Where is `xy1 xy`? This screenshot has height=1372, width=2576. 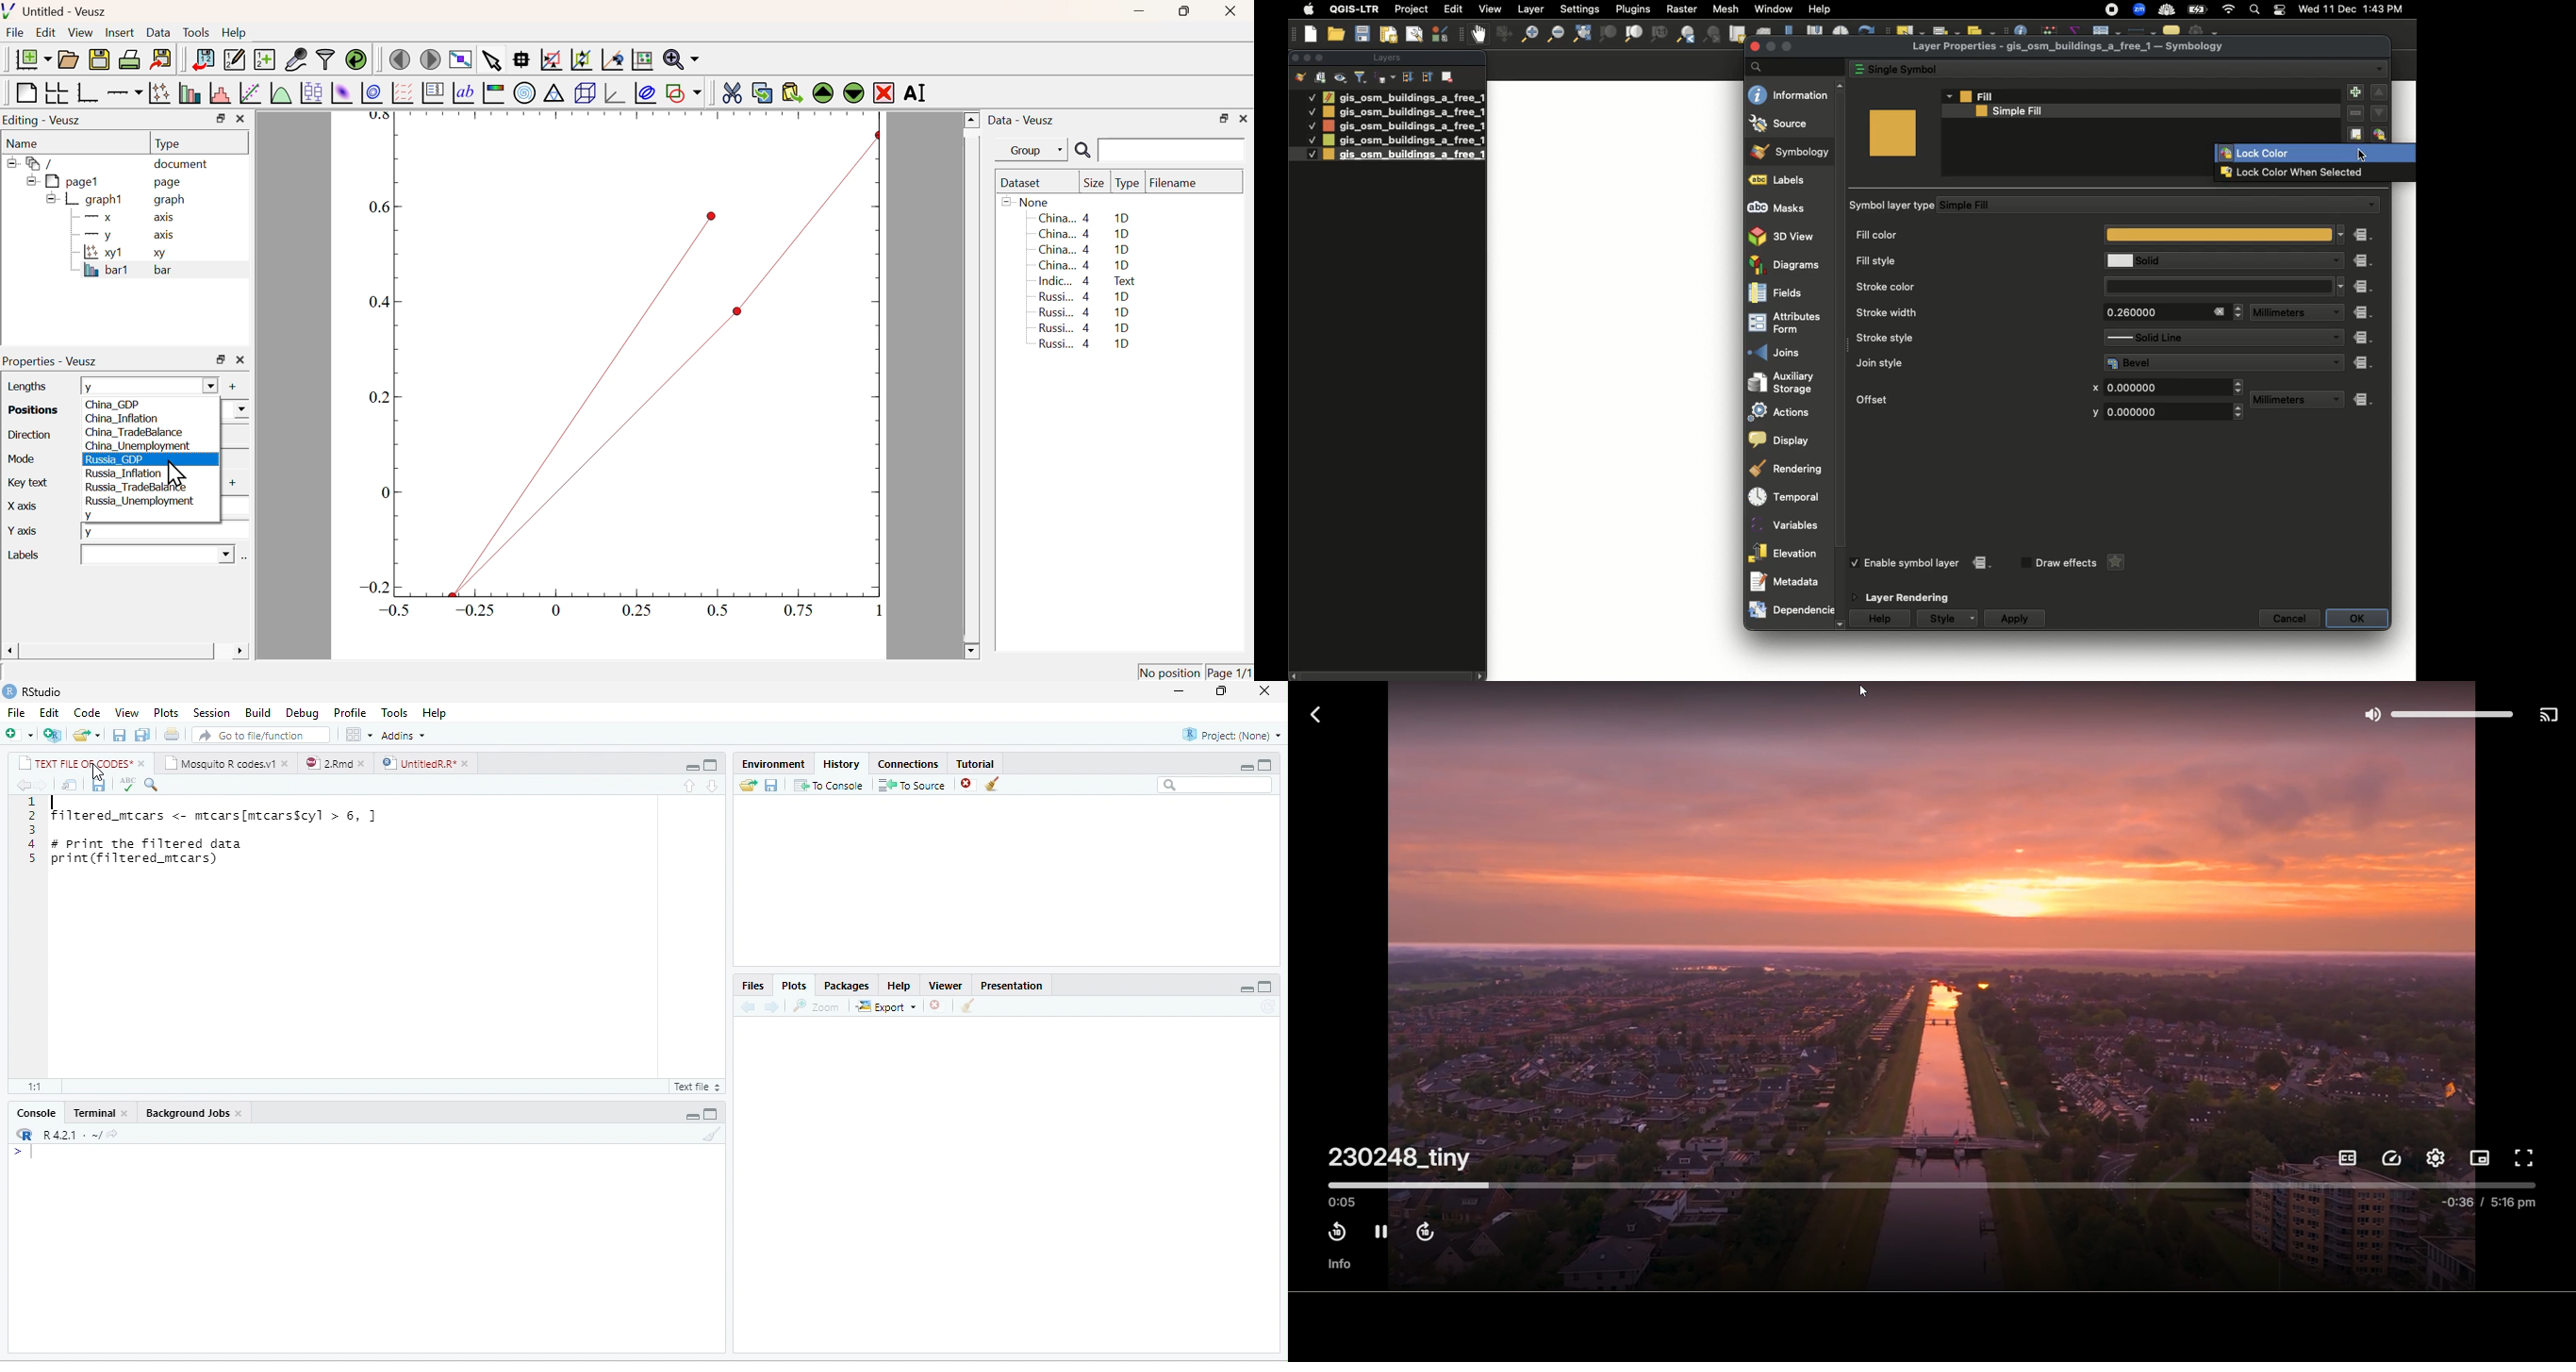 xy1 xy is located at coordinates (122, 253).